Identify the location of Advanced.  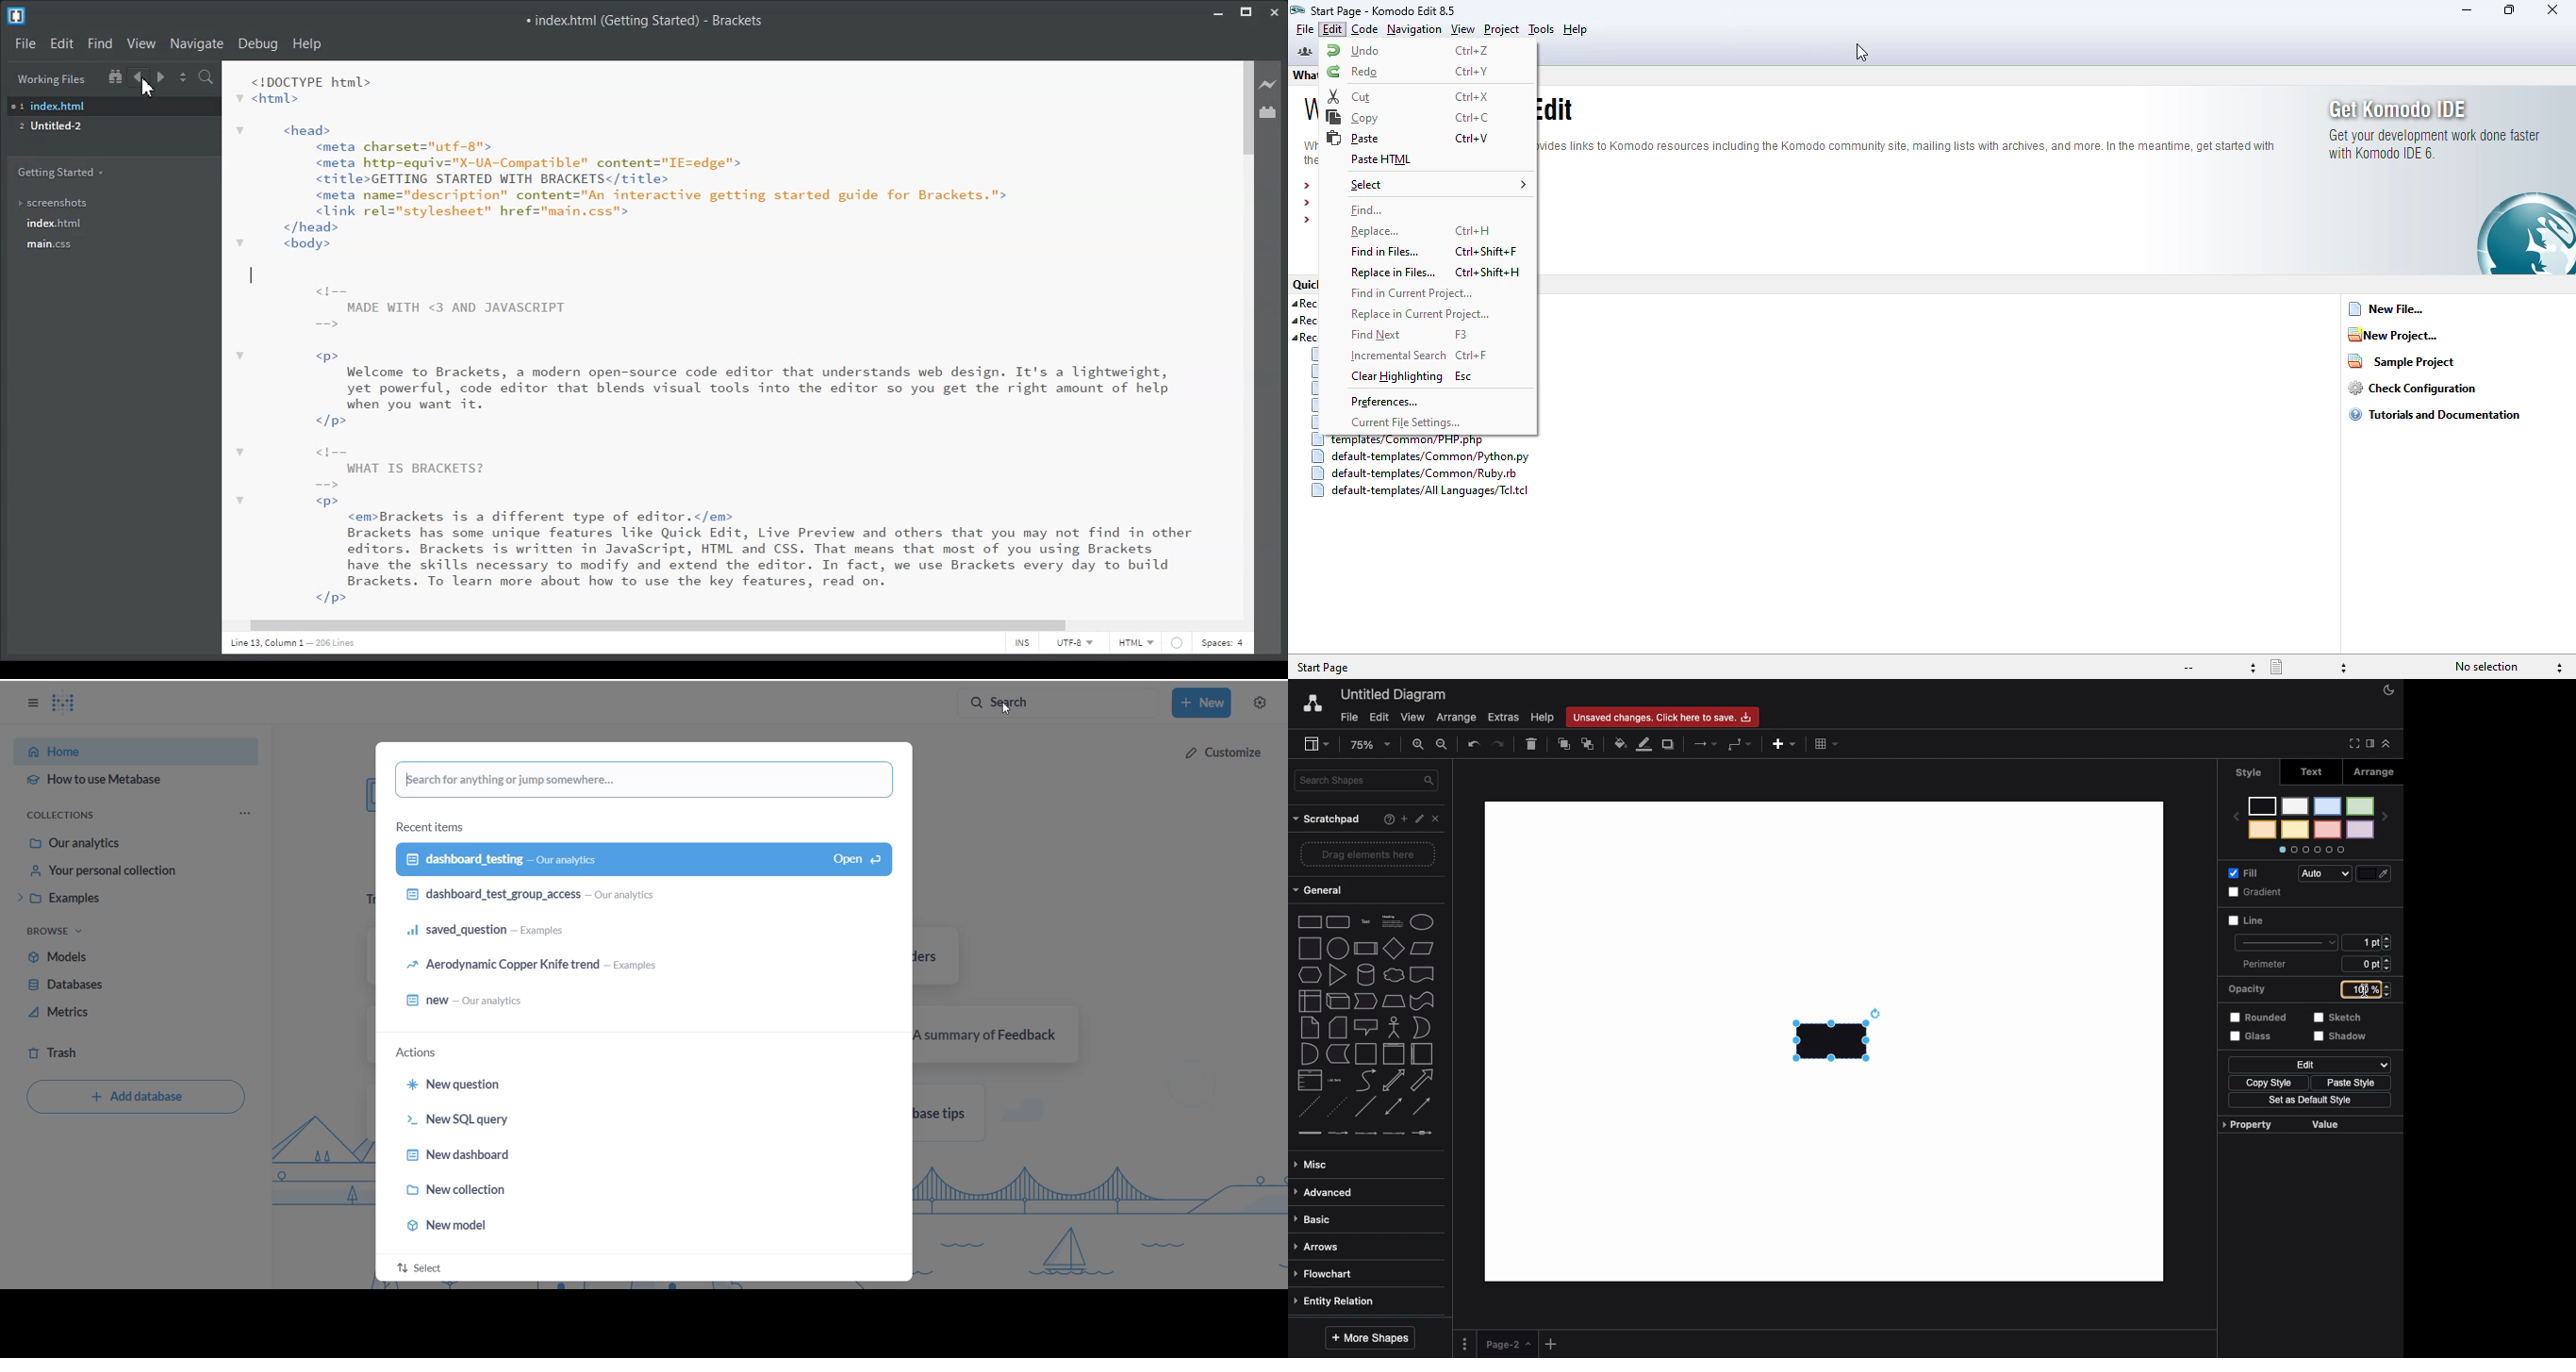
(1331, 1192).